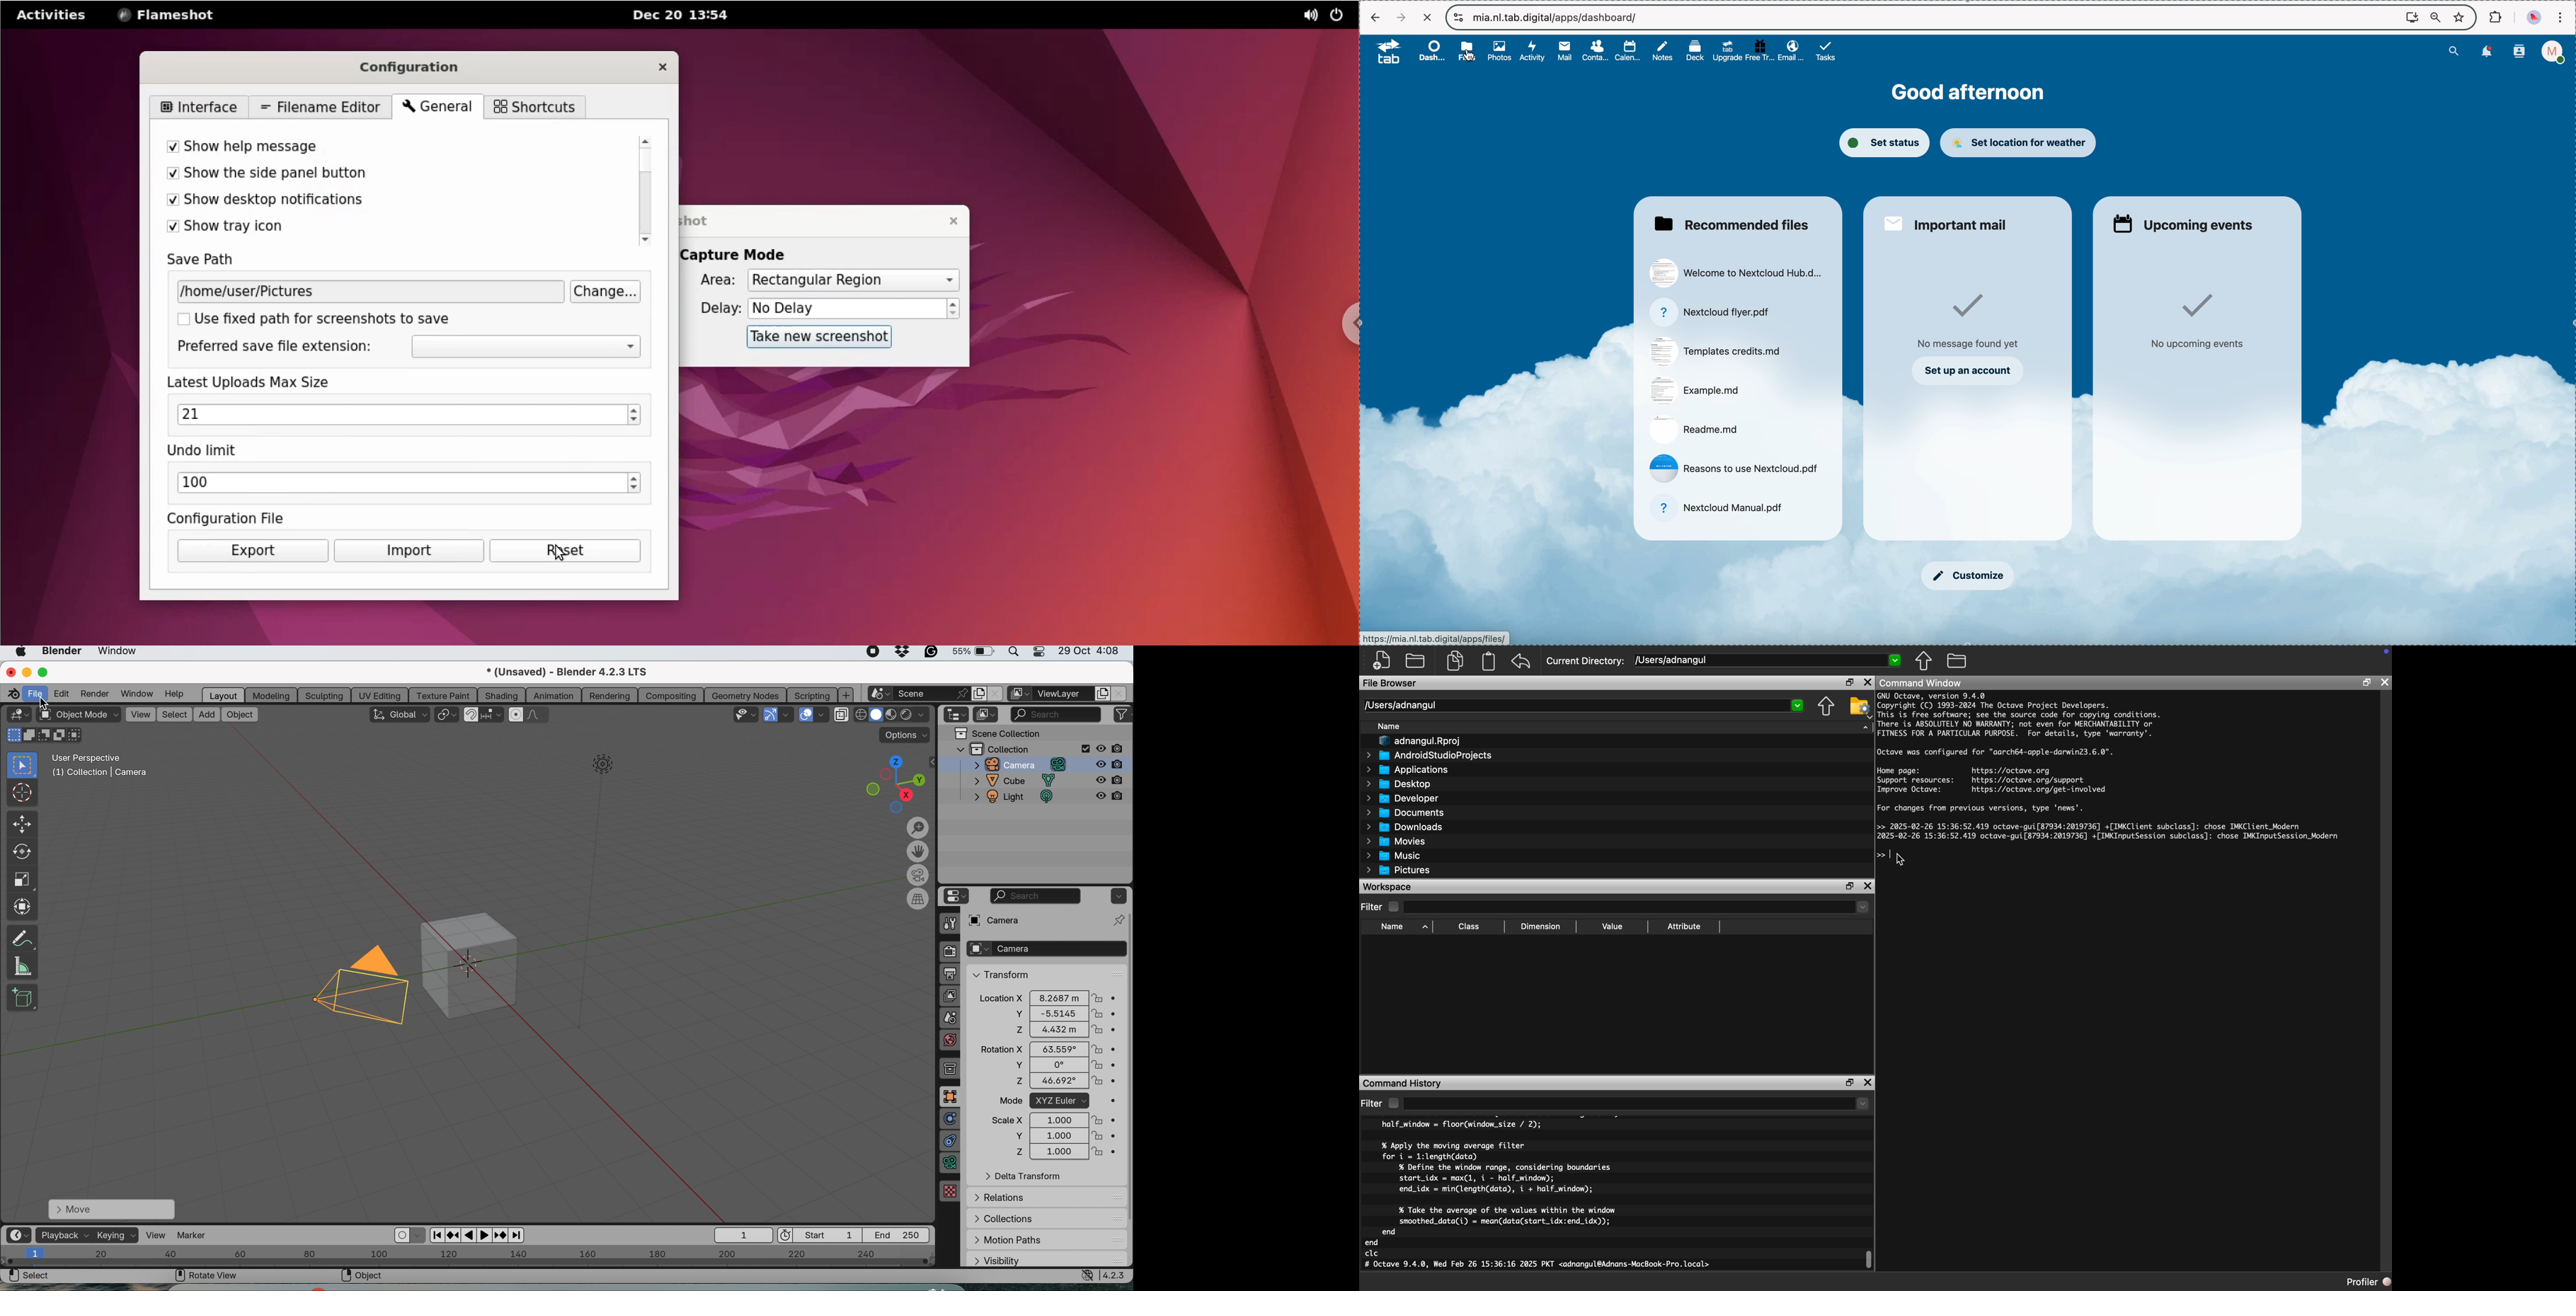  What do you see at coordinates (382, 695) in the screenshot?
I see `uv editing` at bounding box center [382, 695].